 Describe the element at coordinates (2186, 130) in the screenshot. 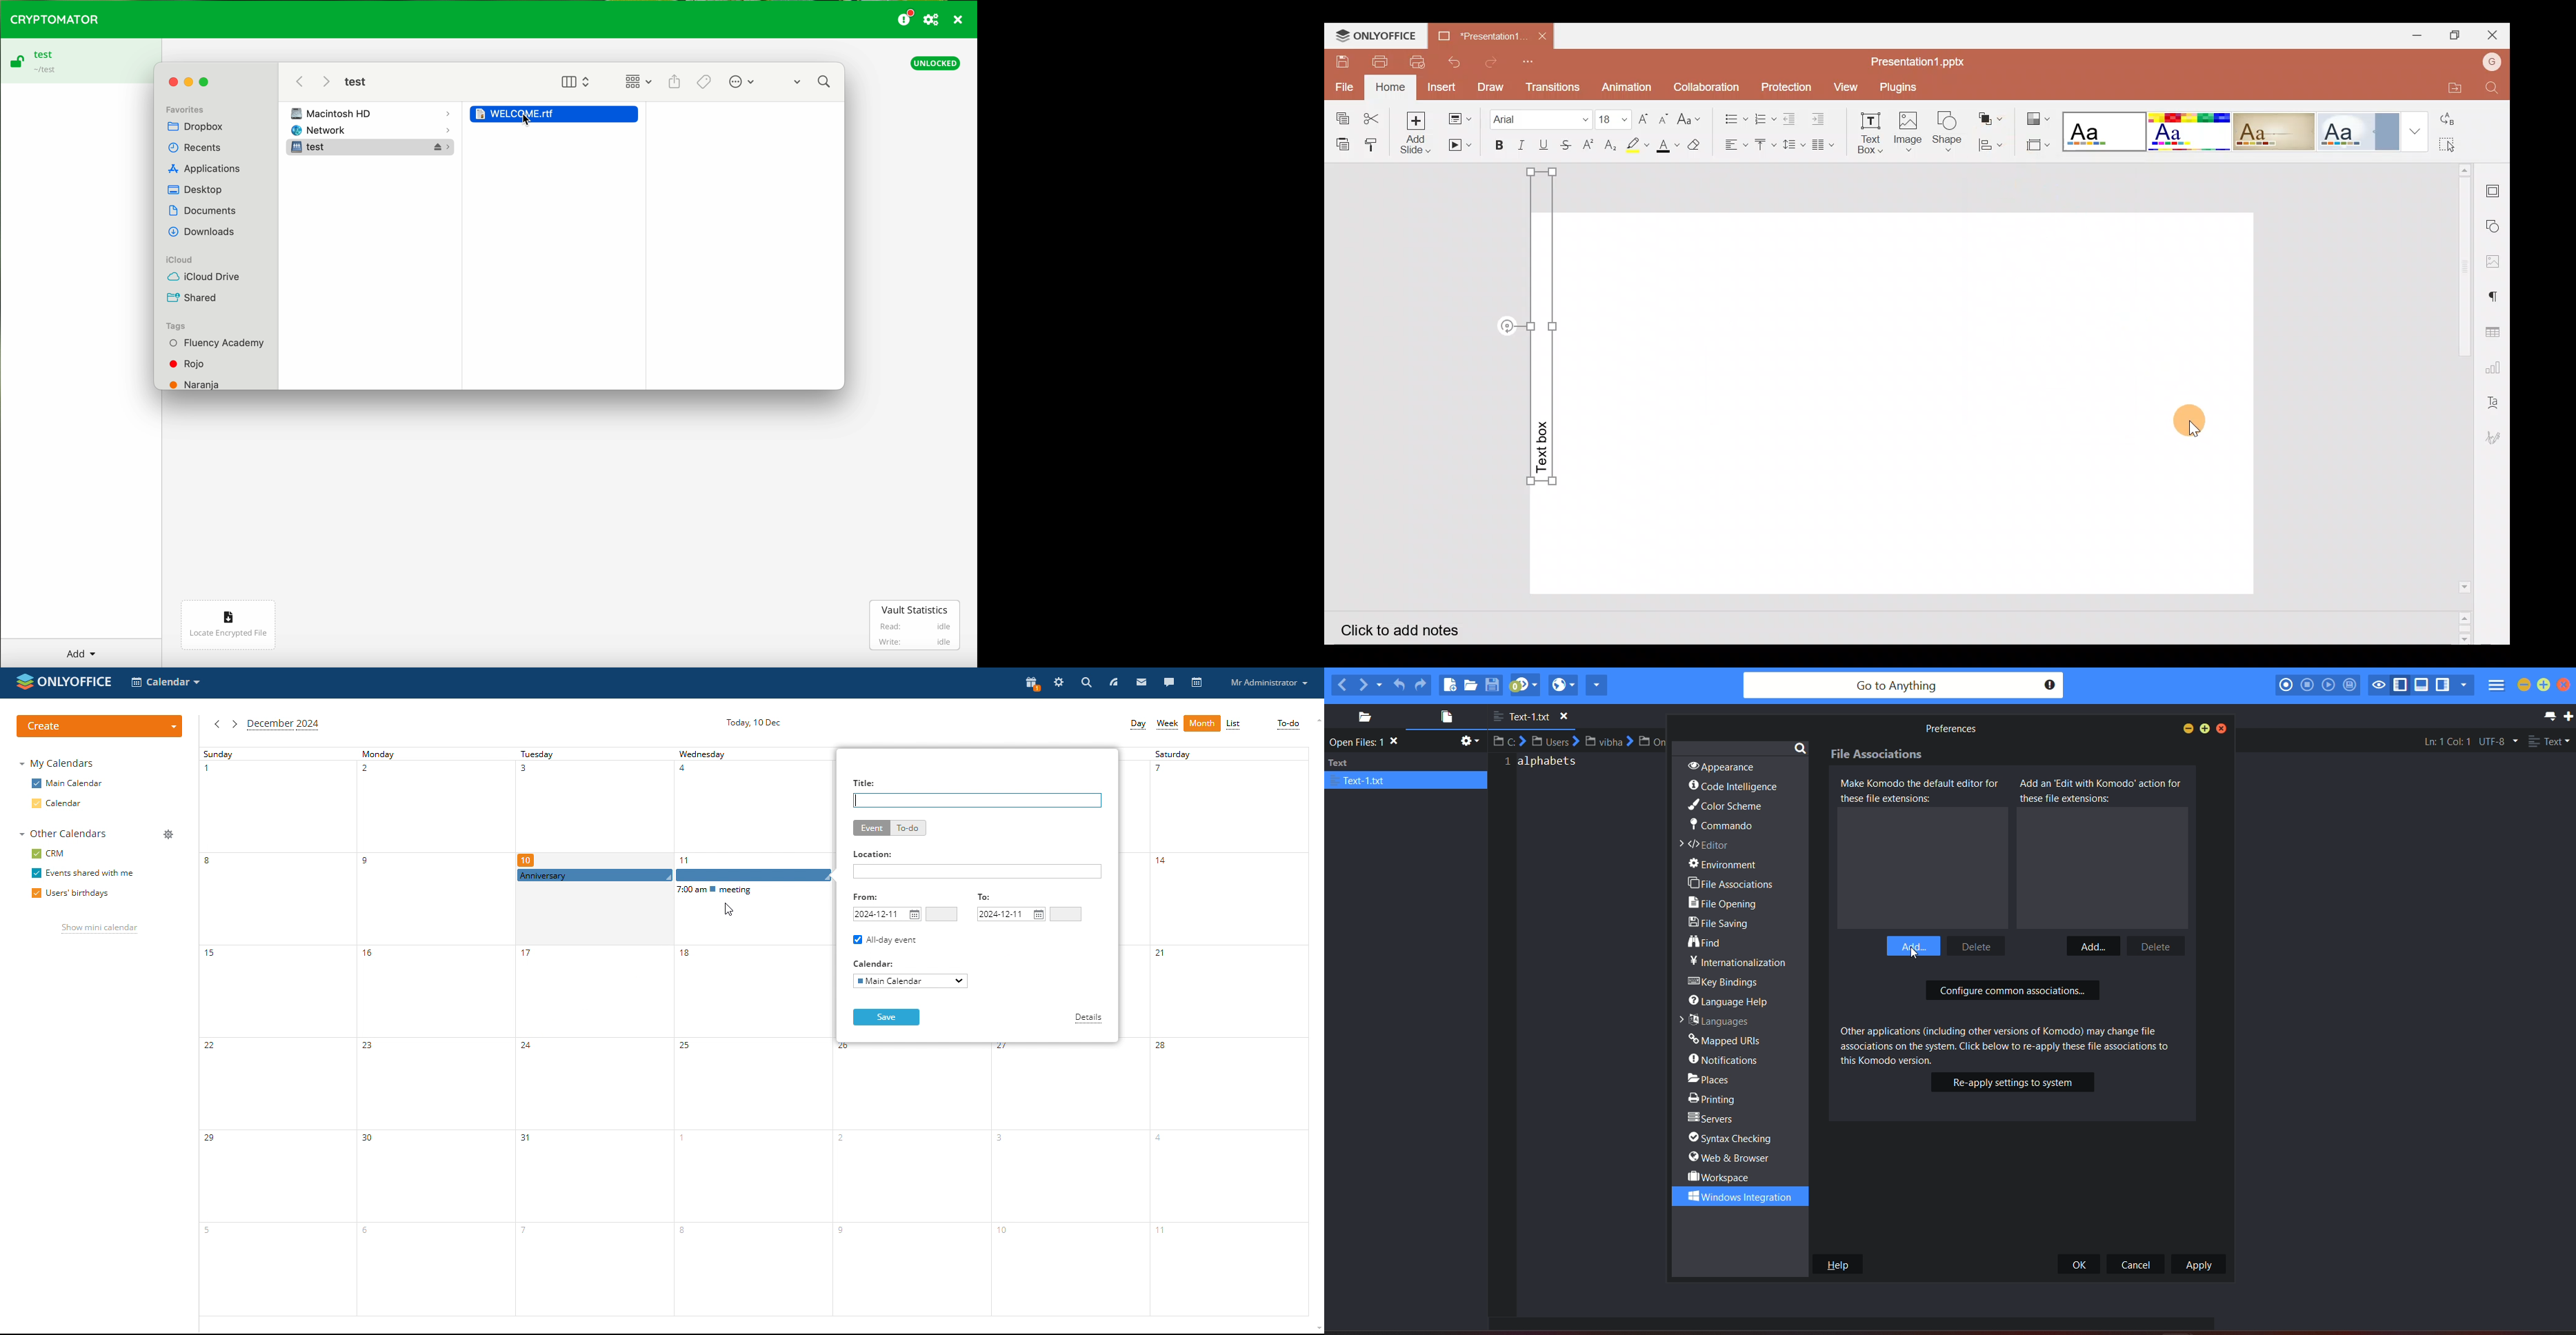

I see `Basic` at that location.